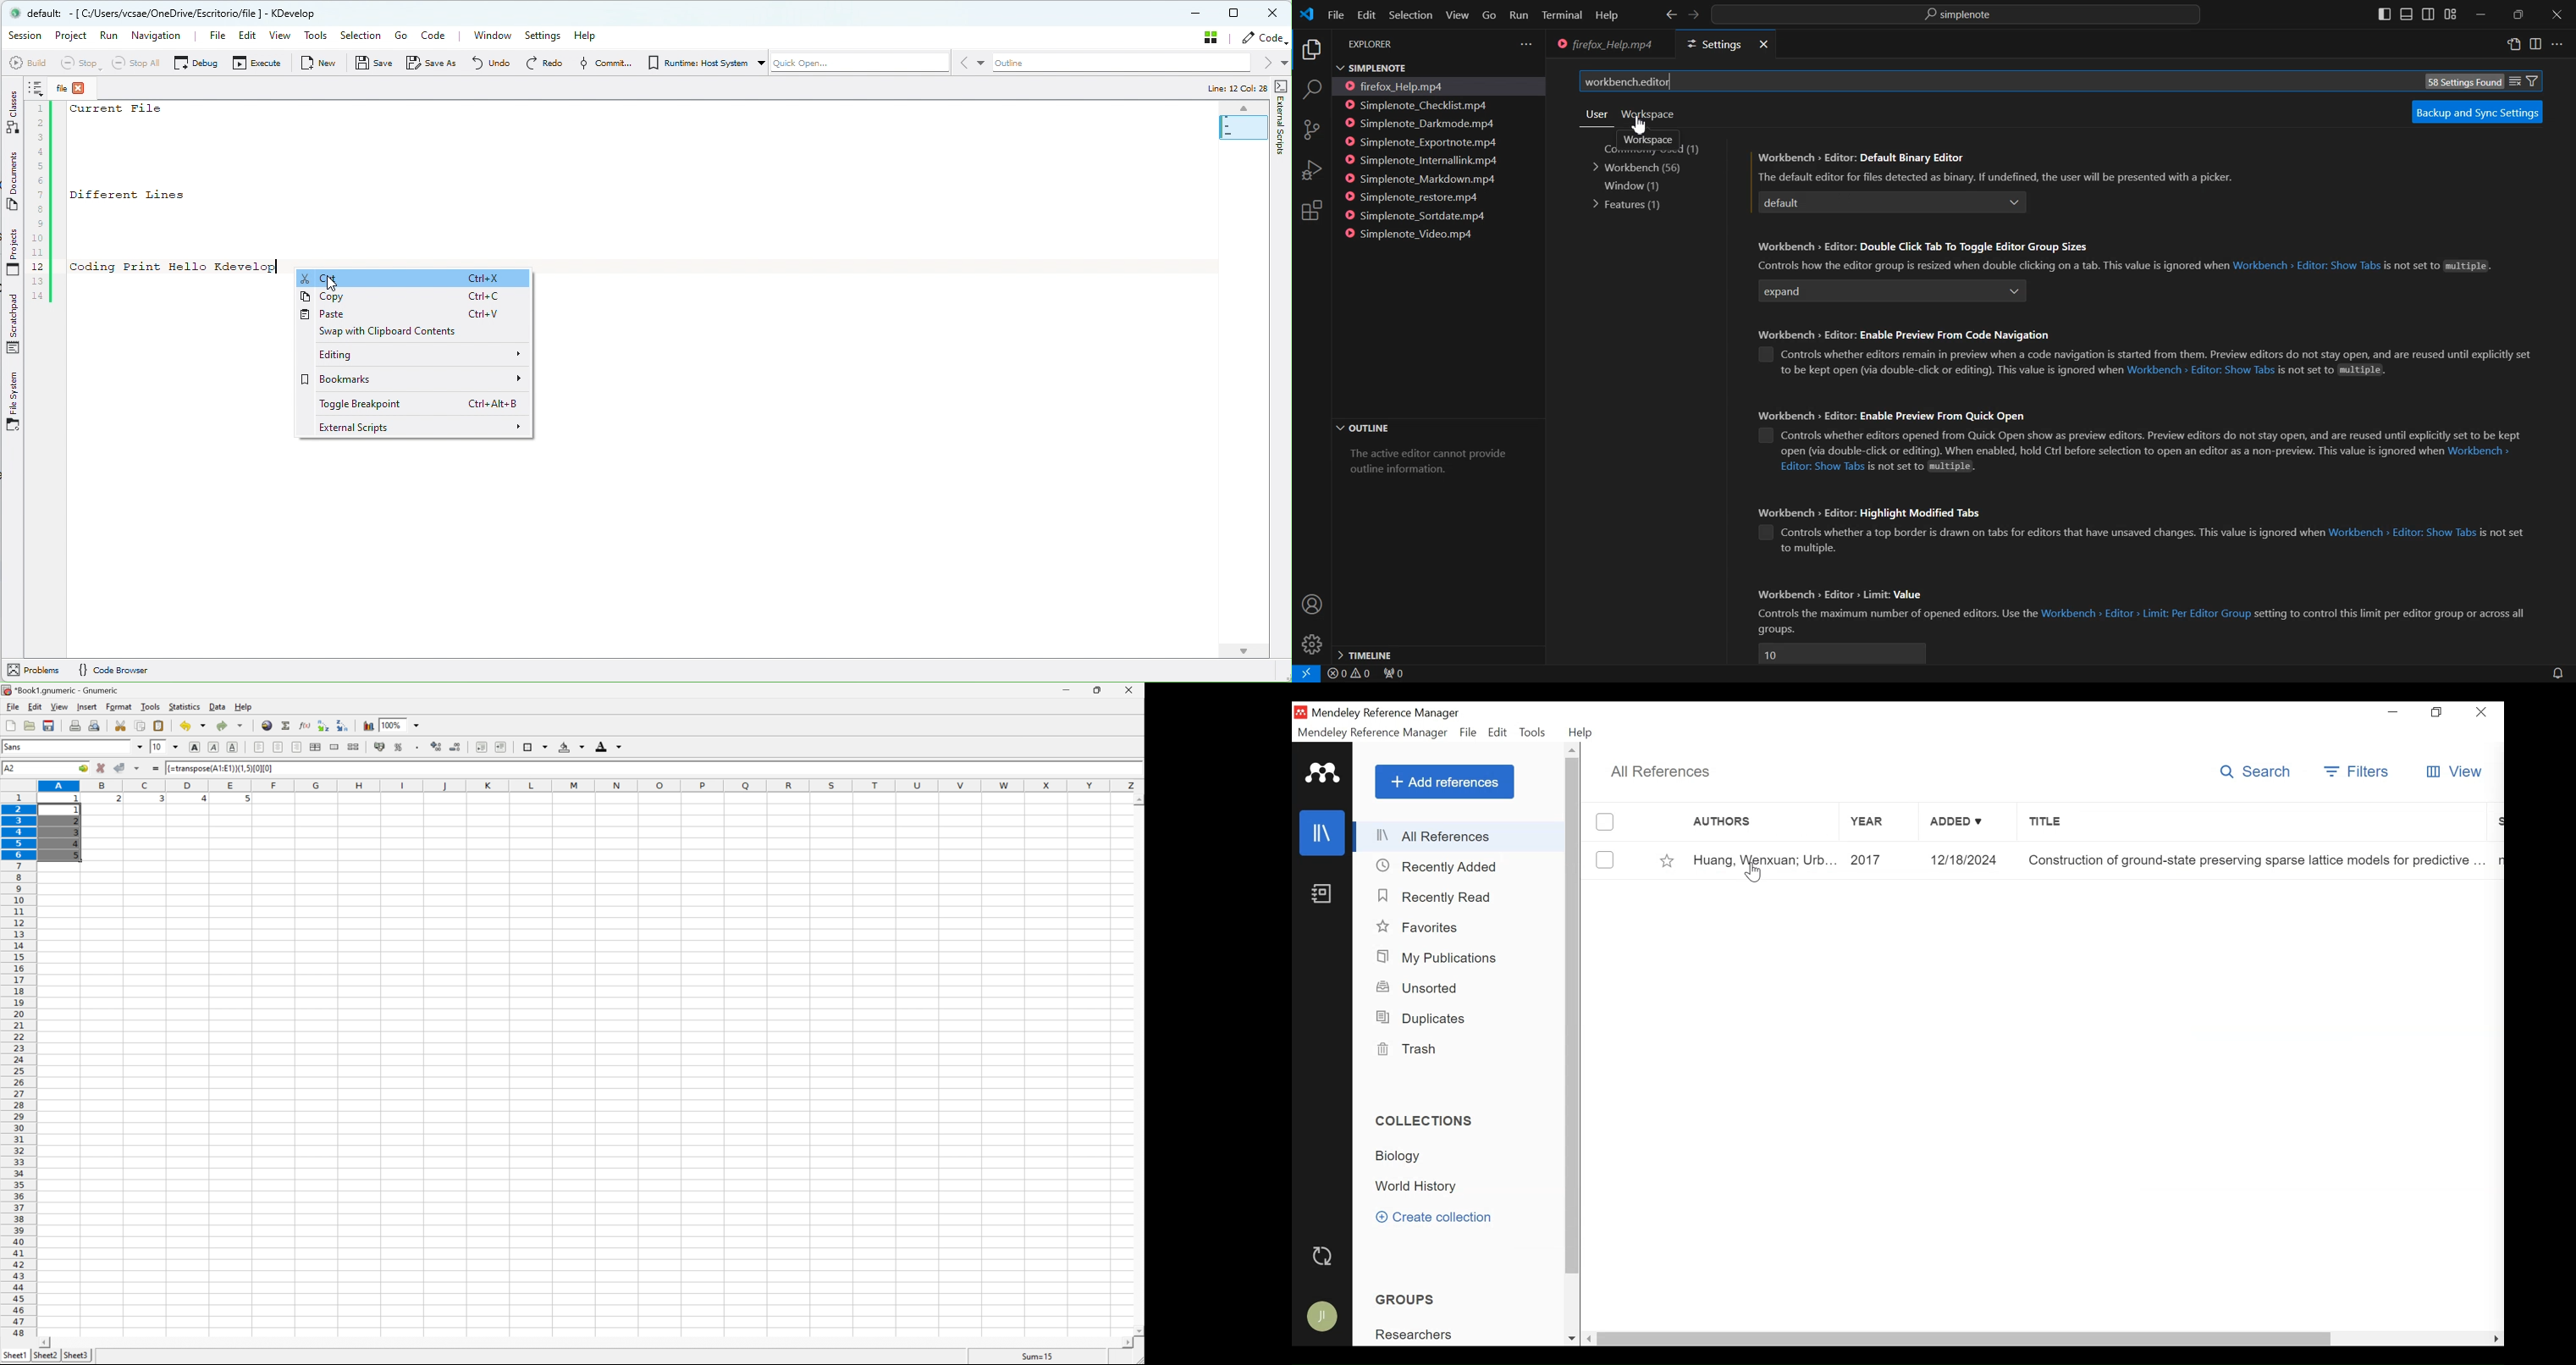 Image resolution: width=2576 pixels, height=1372 pixels. I want to click on Source control, so click(1311, 130).